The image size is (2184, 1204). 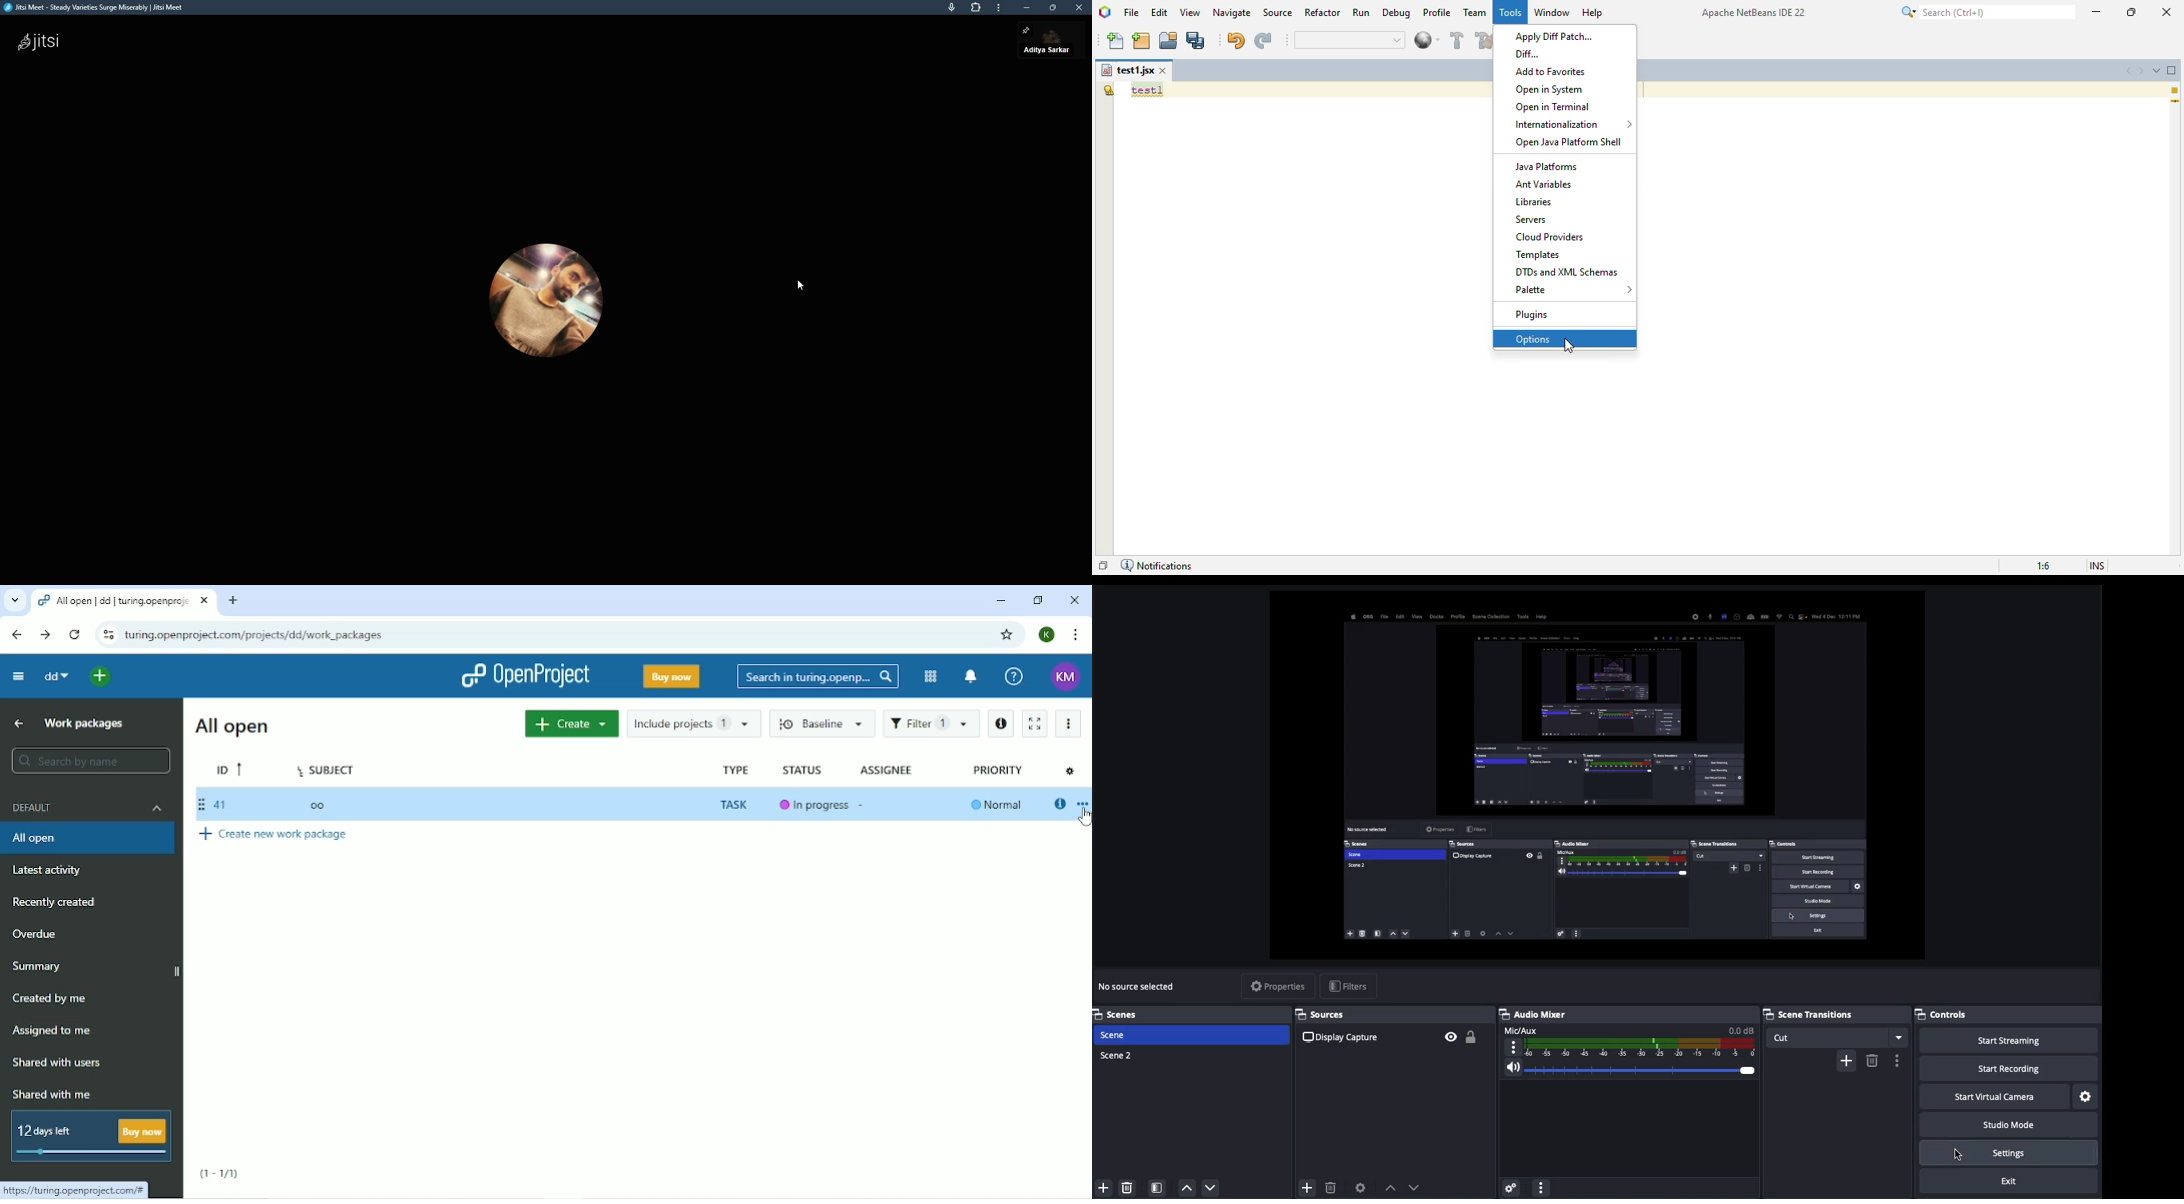 What do you see at coordinates (51, 1031) in the screenshot?
I see `Assigned to me` at bounding box center [51, 1031].